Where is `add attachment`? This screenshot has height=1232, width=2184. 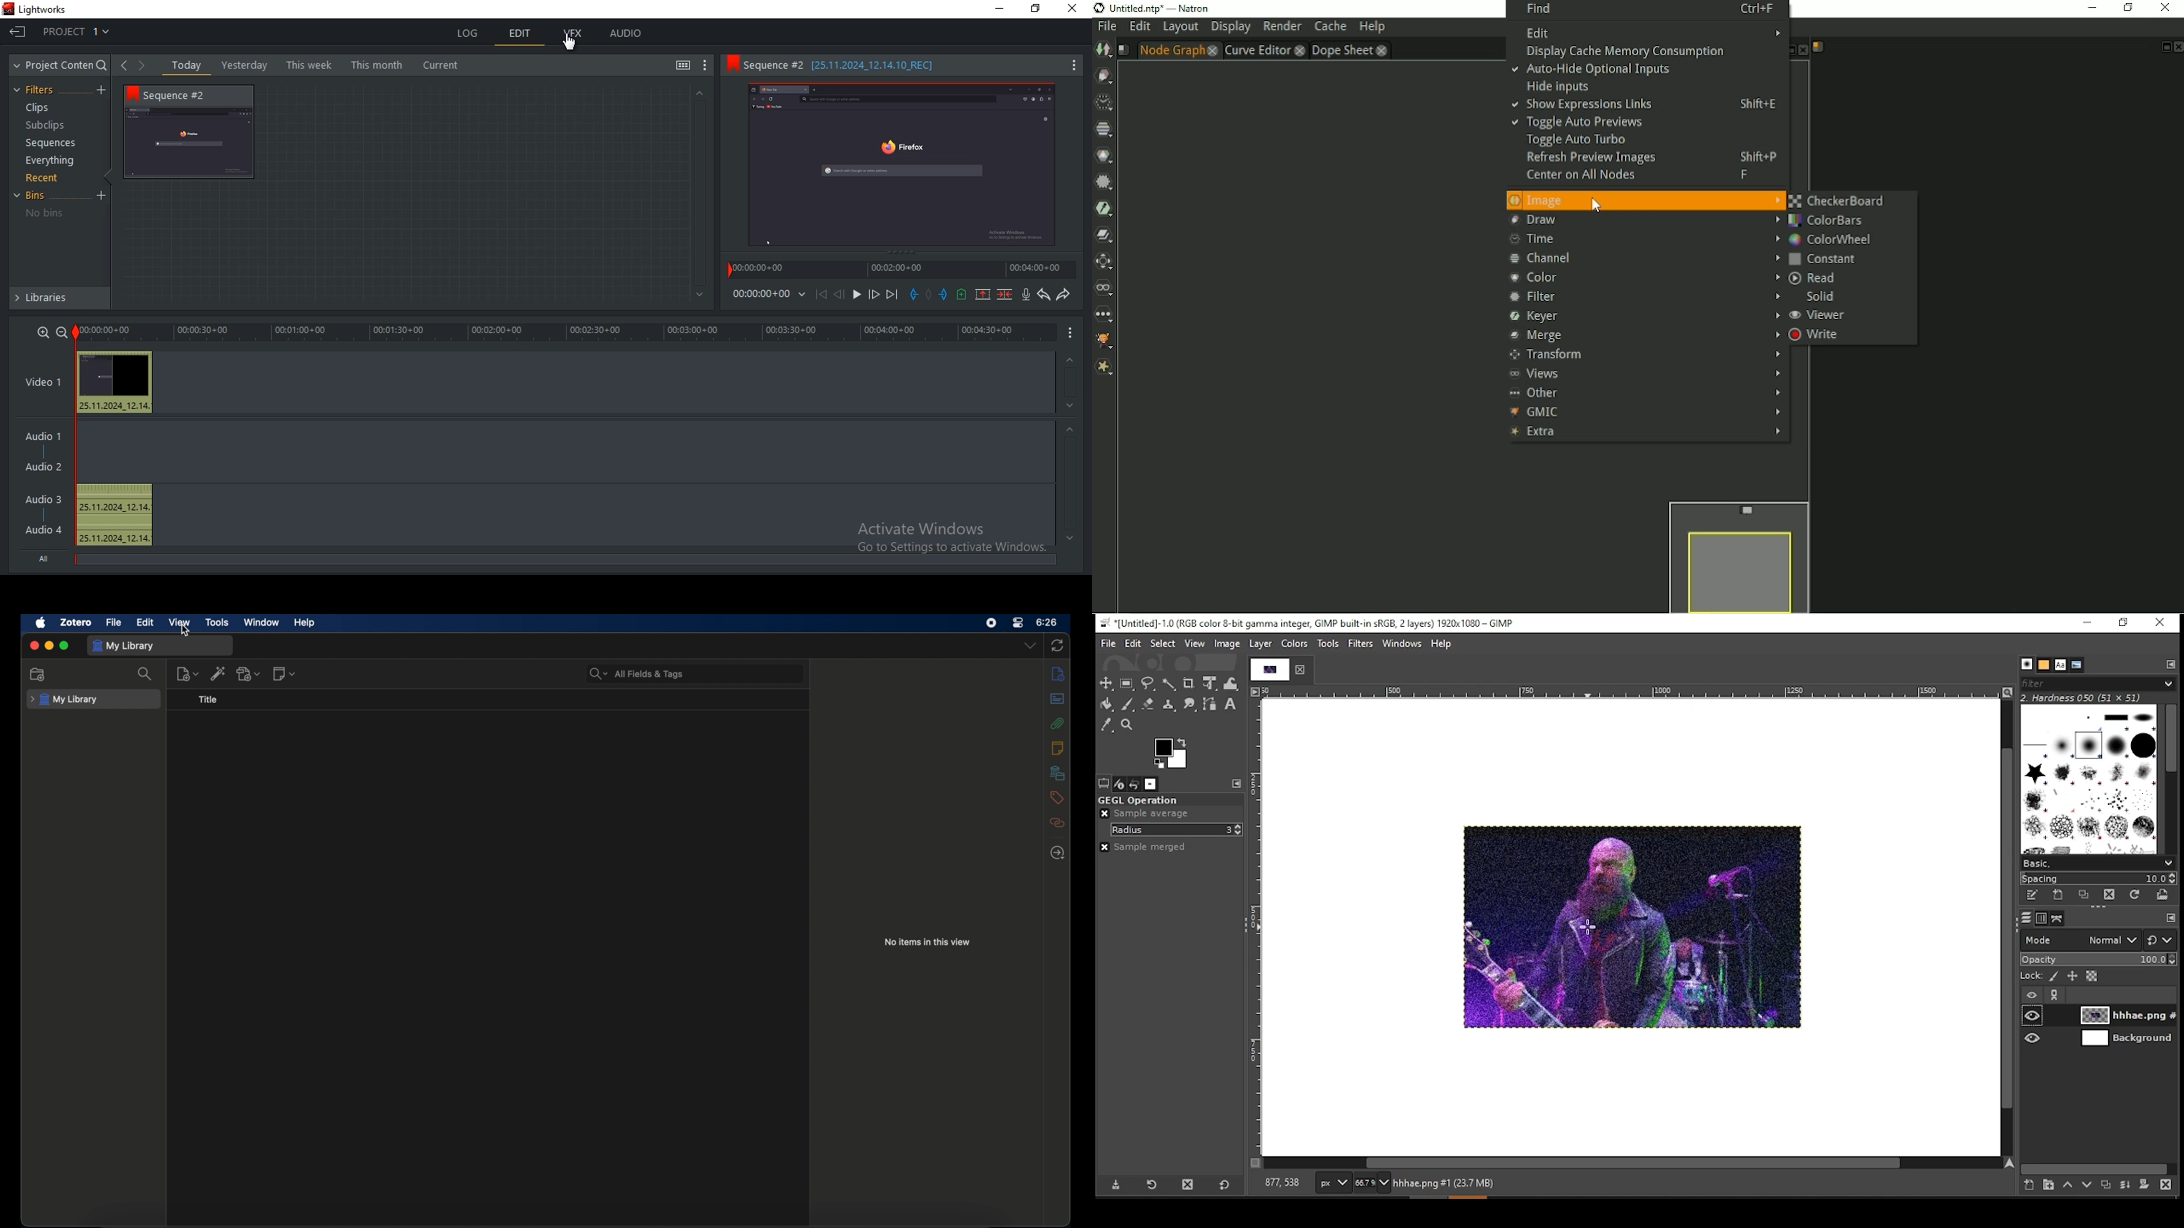
add attachment is located at coordinates (248, 674).